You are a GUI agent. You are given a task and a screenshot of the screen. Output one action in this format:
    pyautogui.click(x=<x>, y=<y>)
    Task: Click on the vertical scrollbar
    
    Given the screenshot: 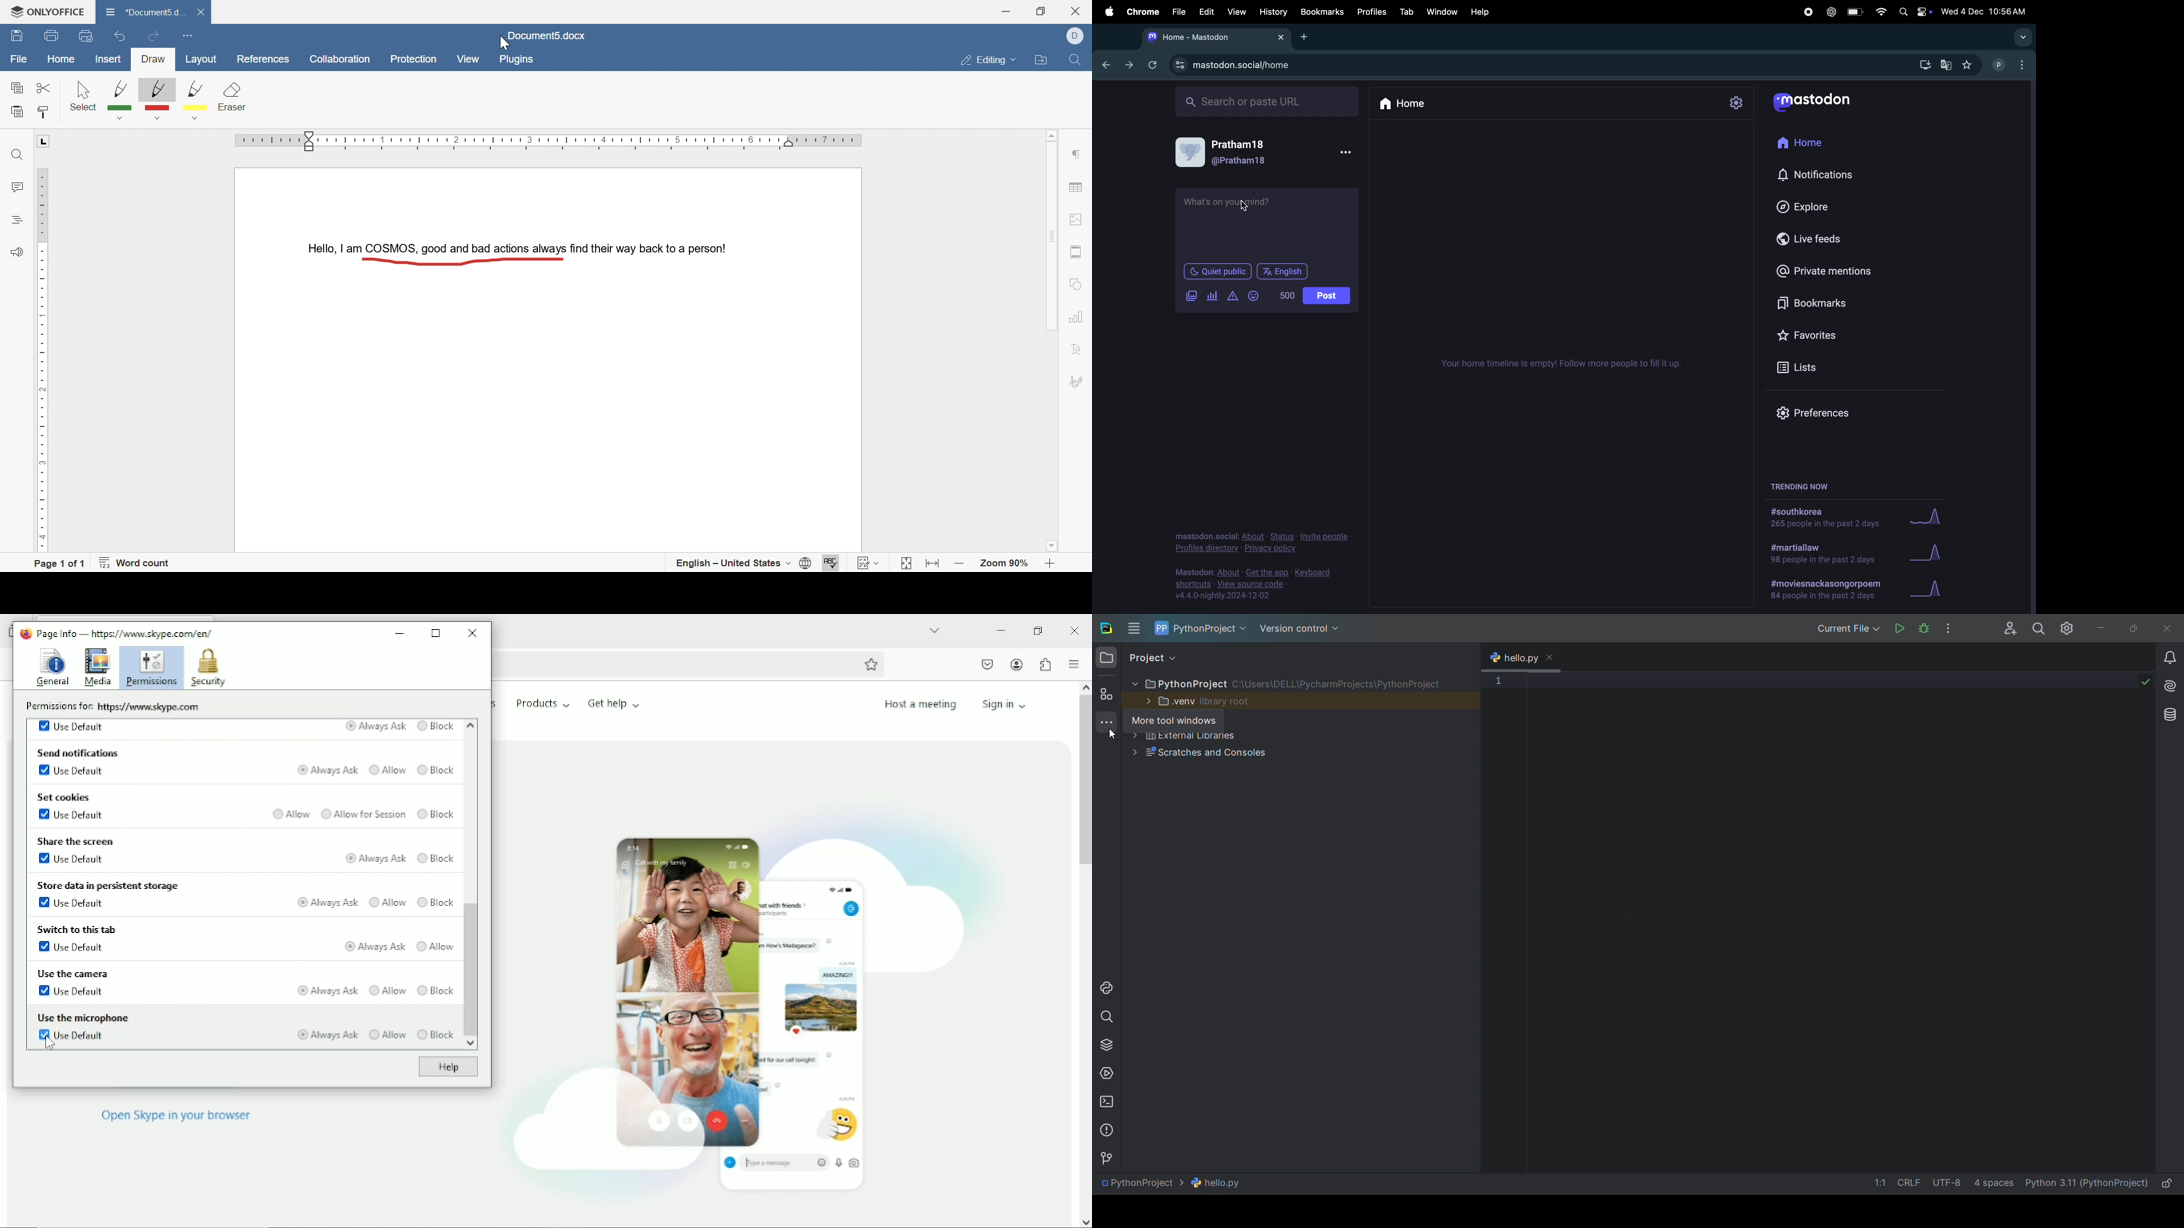 What is the action you would take?
    pyautogui.click(x=1083, y=782)
    